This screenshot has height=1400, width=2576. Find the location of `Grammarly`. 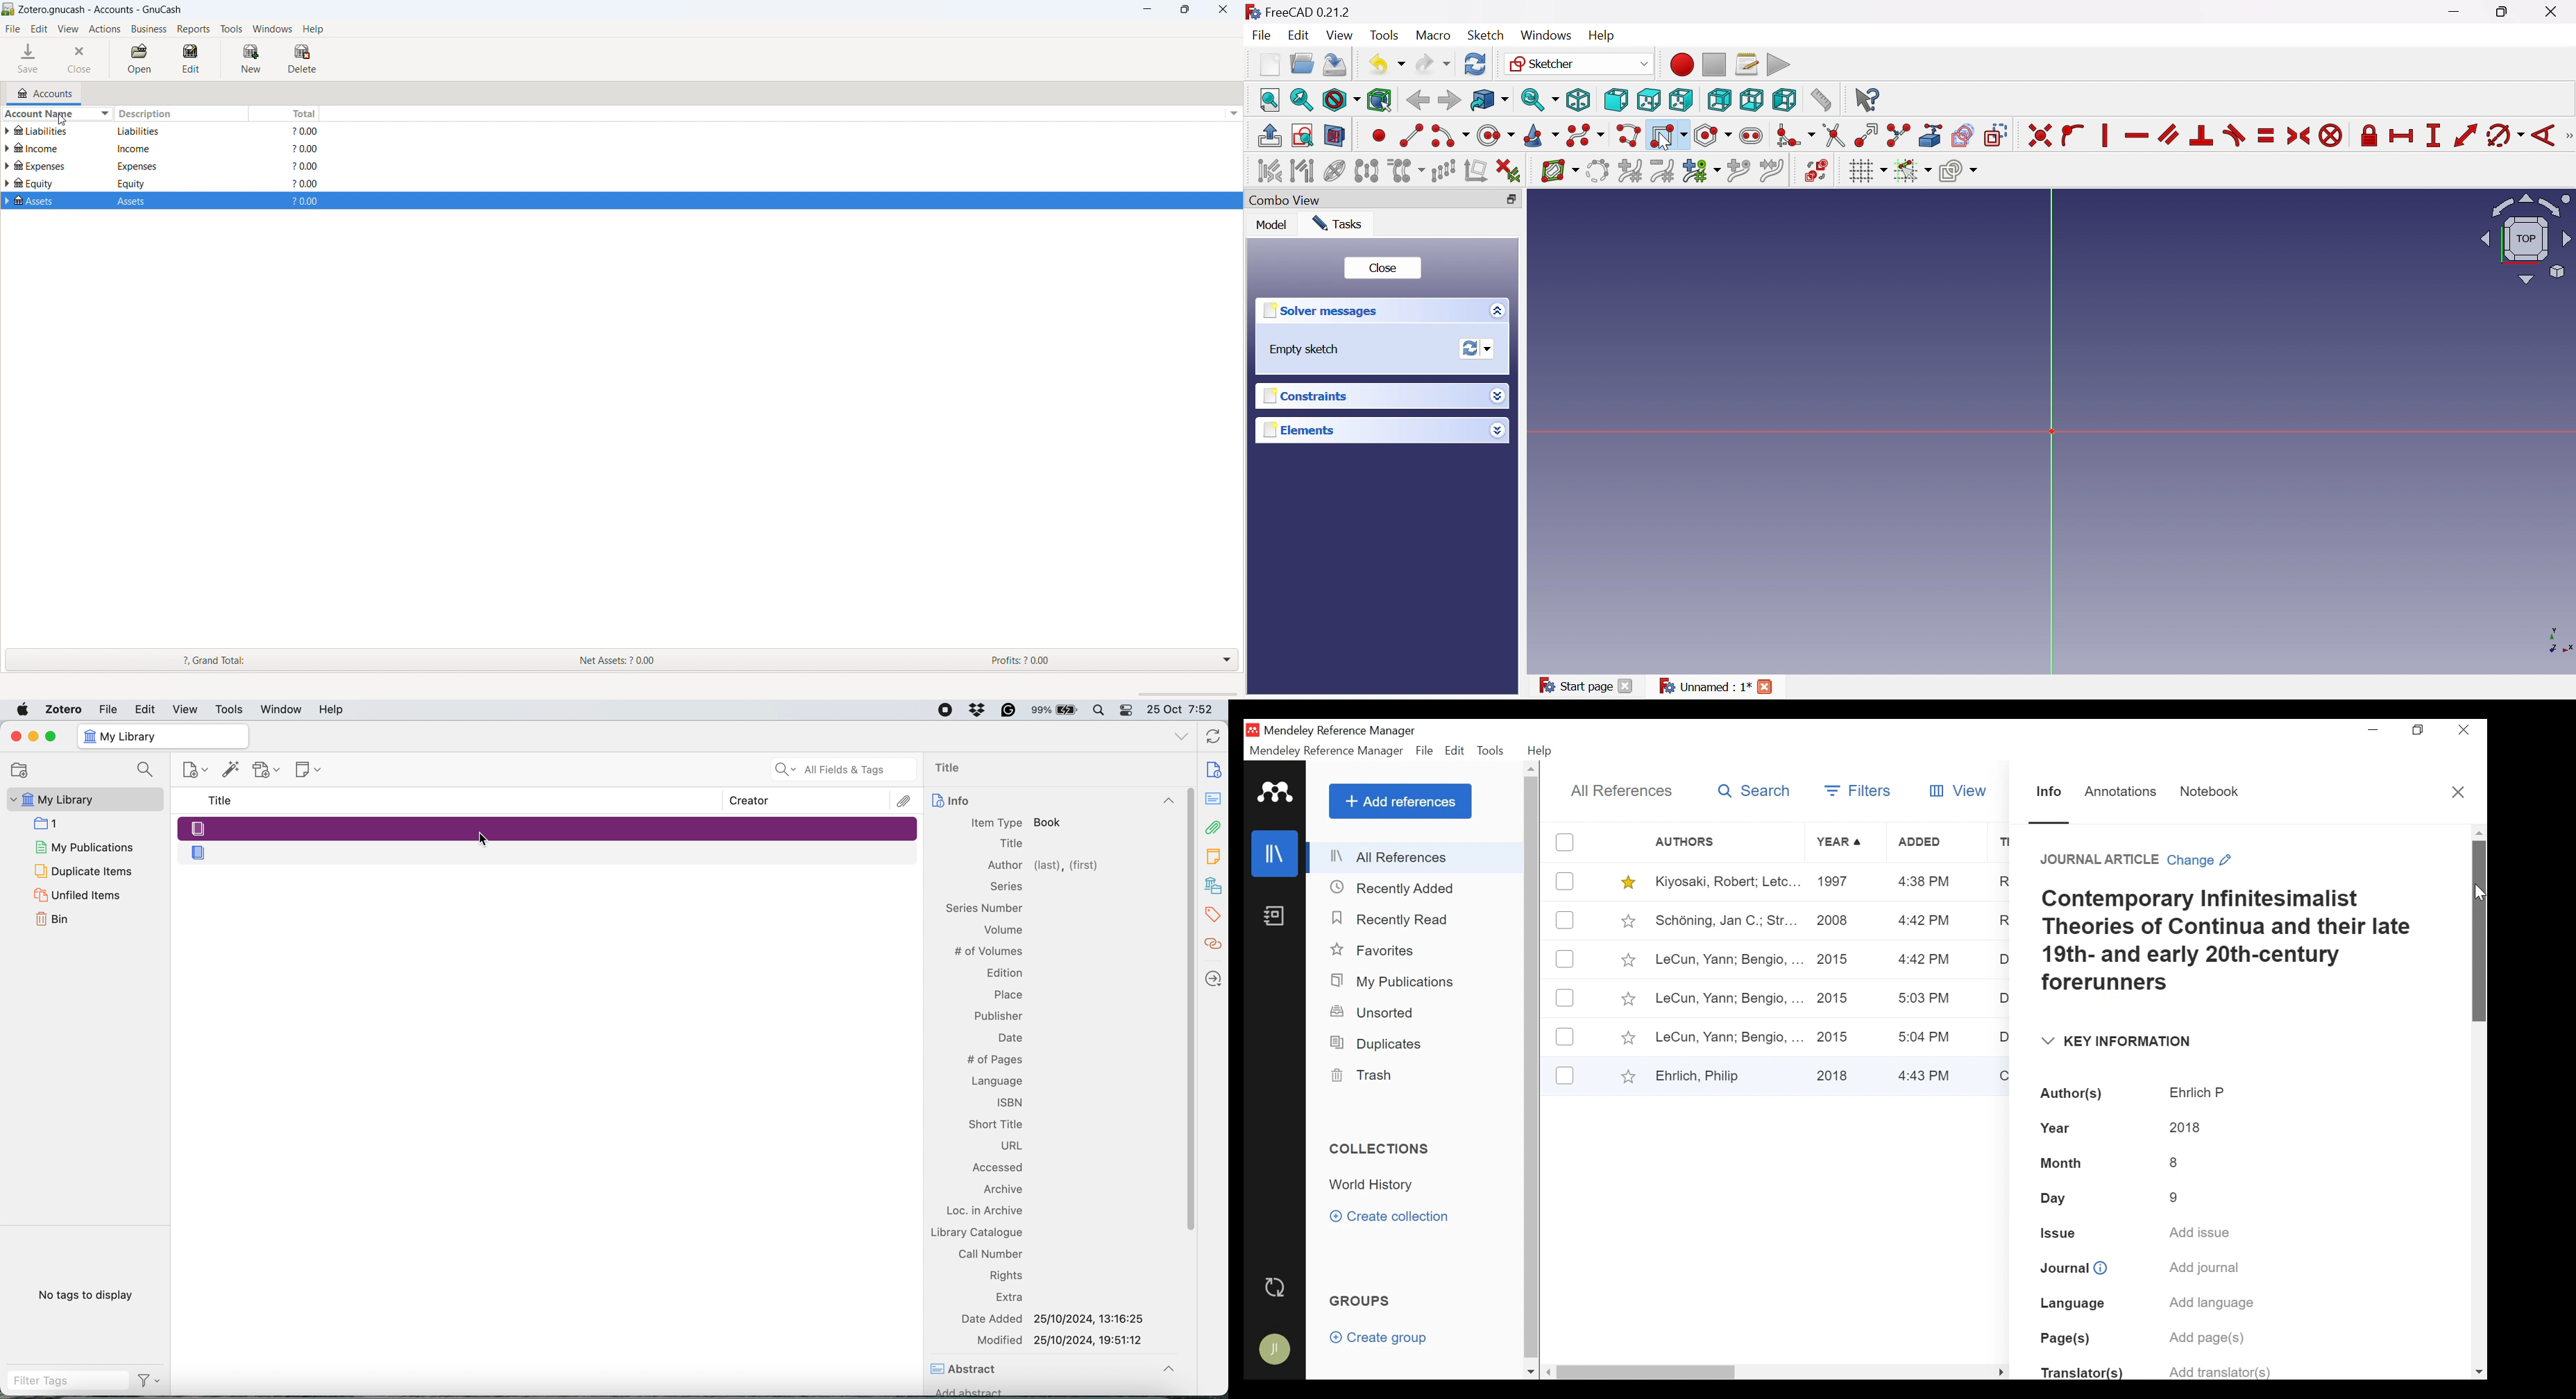

Grammarly is located at coordinates (1009, 709).